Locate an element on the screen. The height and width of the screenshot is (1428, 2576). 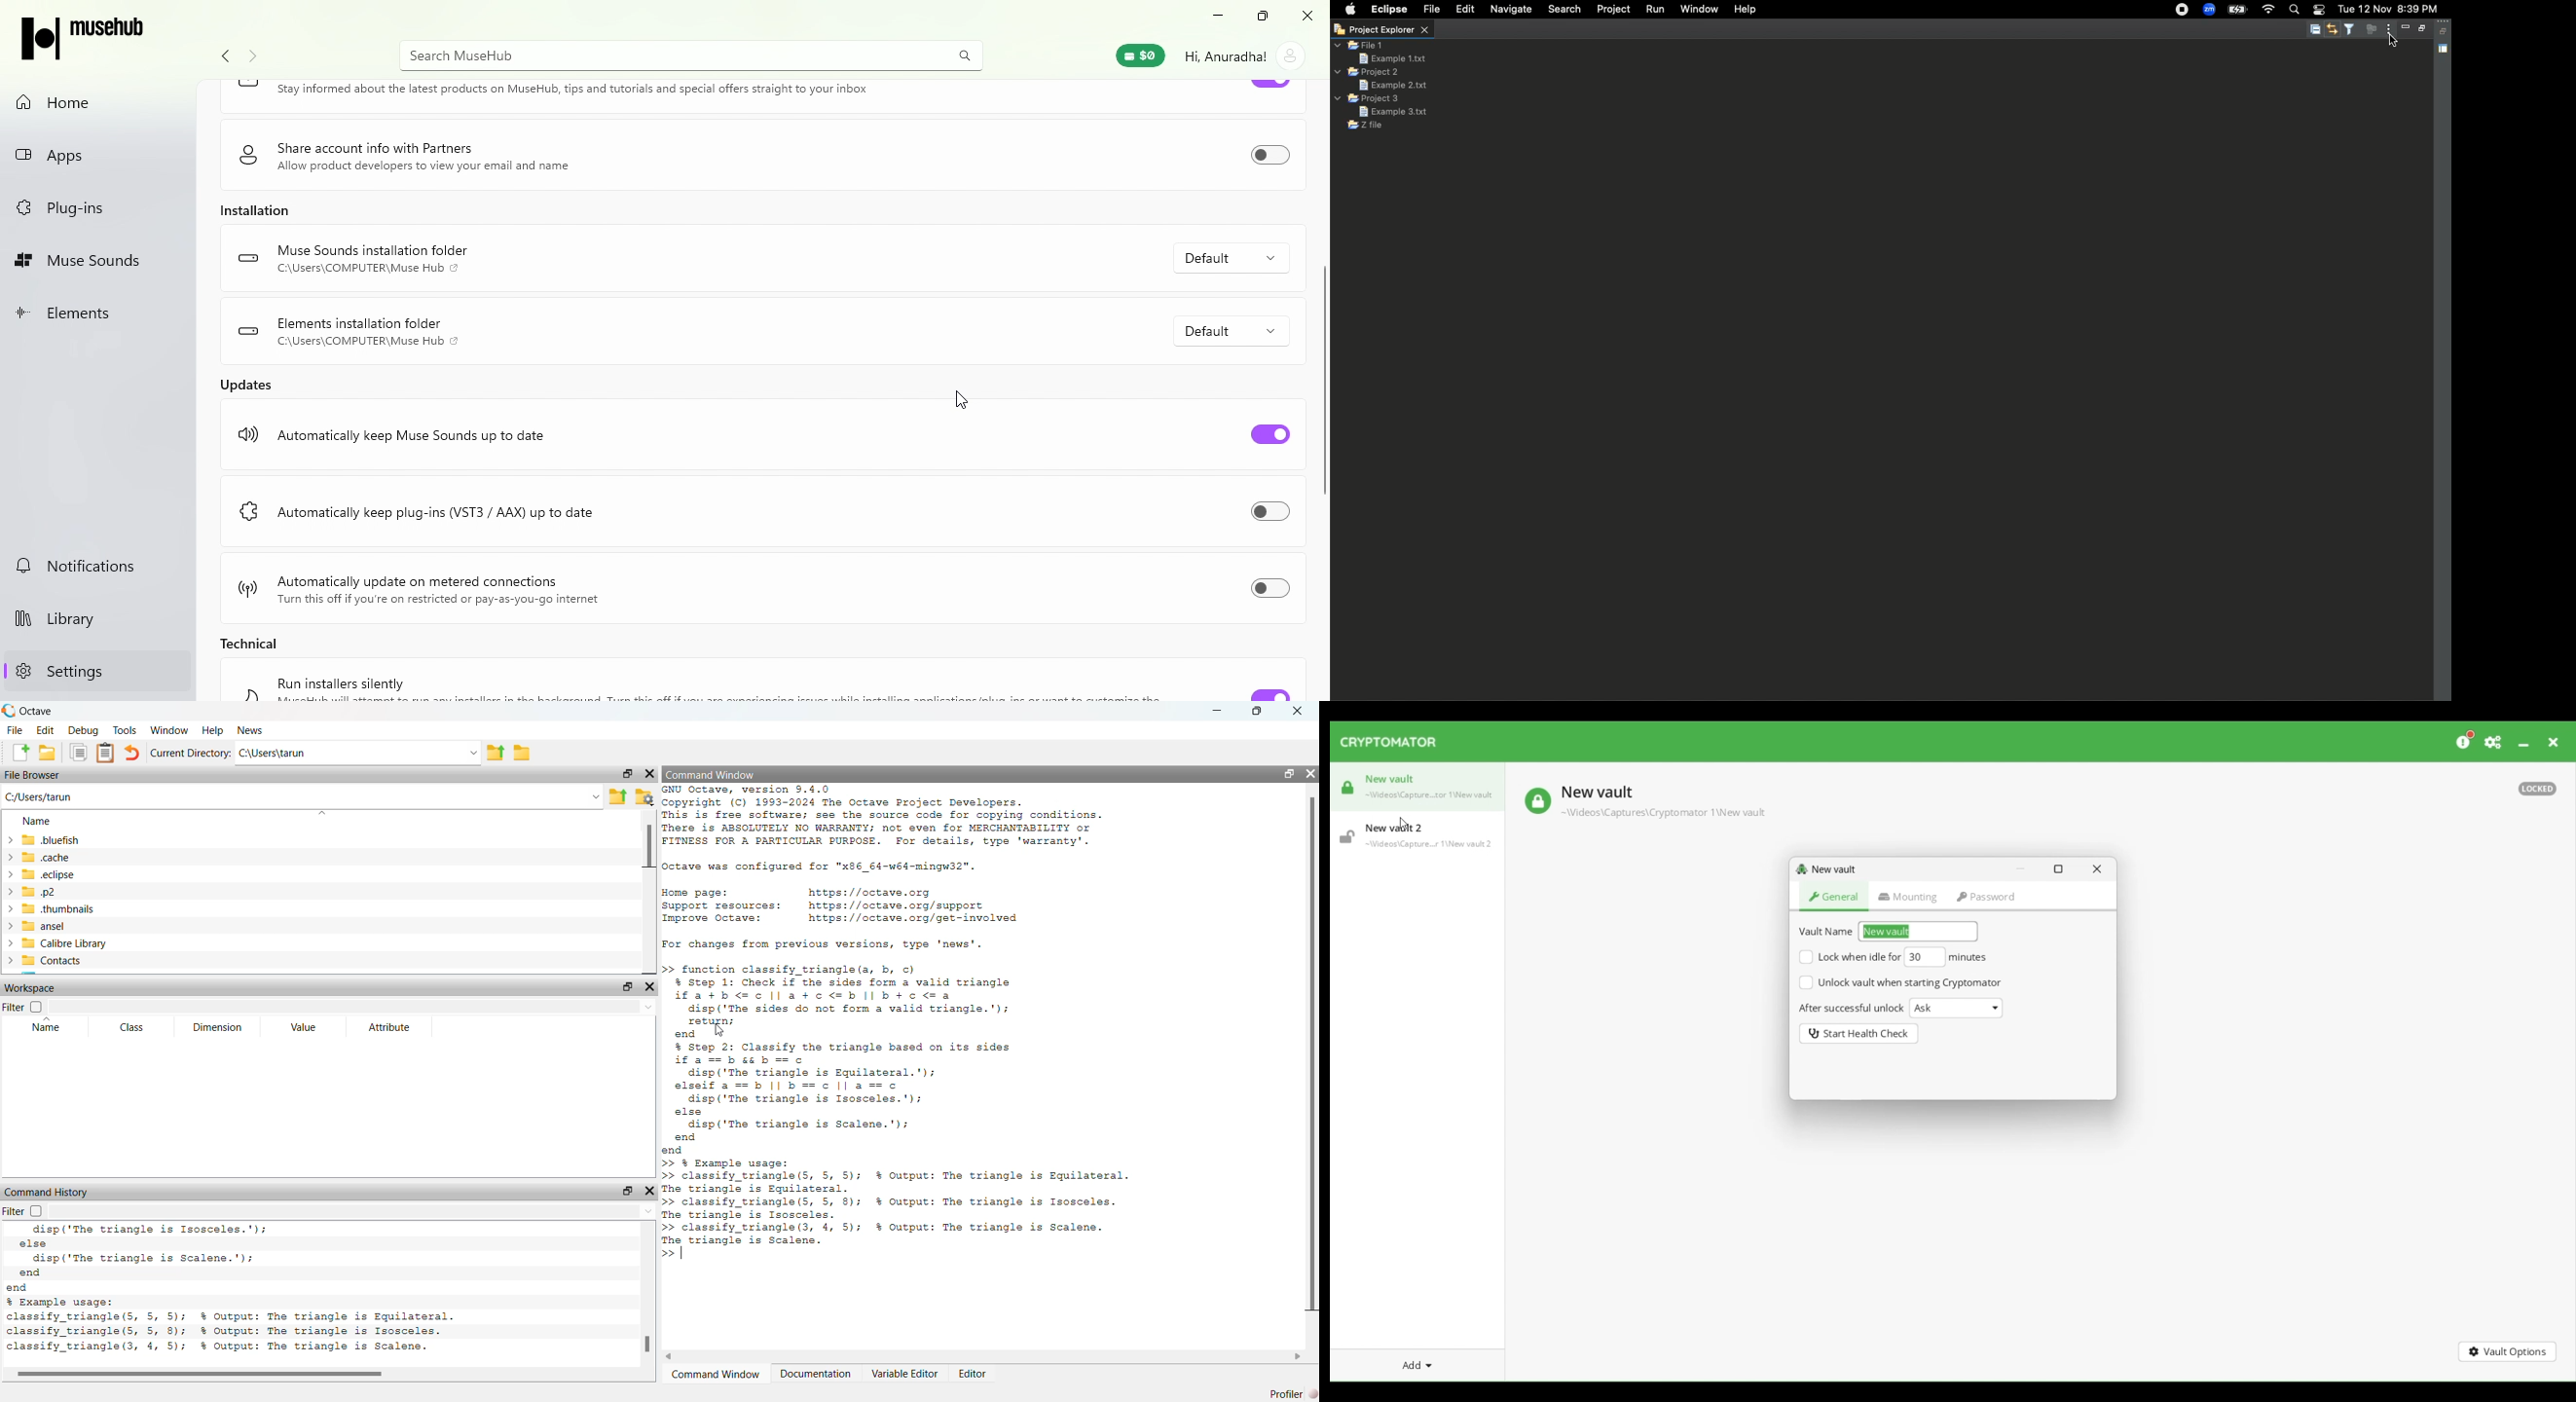
Window is located at coordinates (1698, 11).